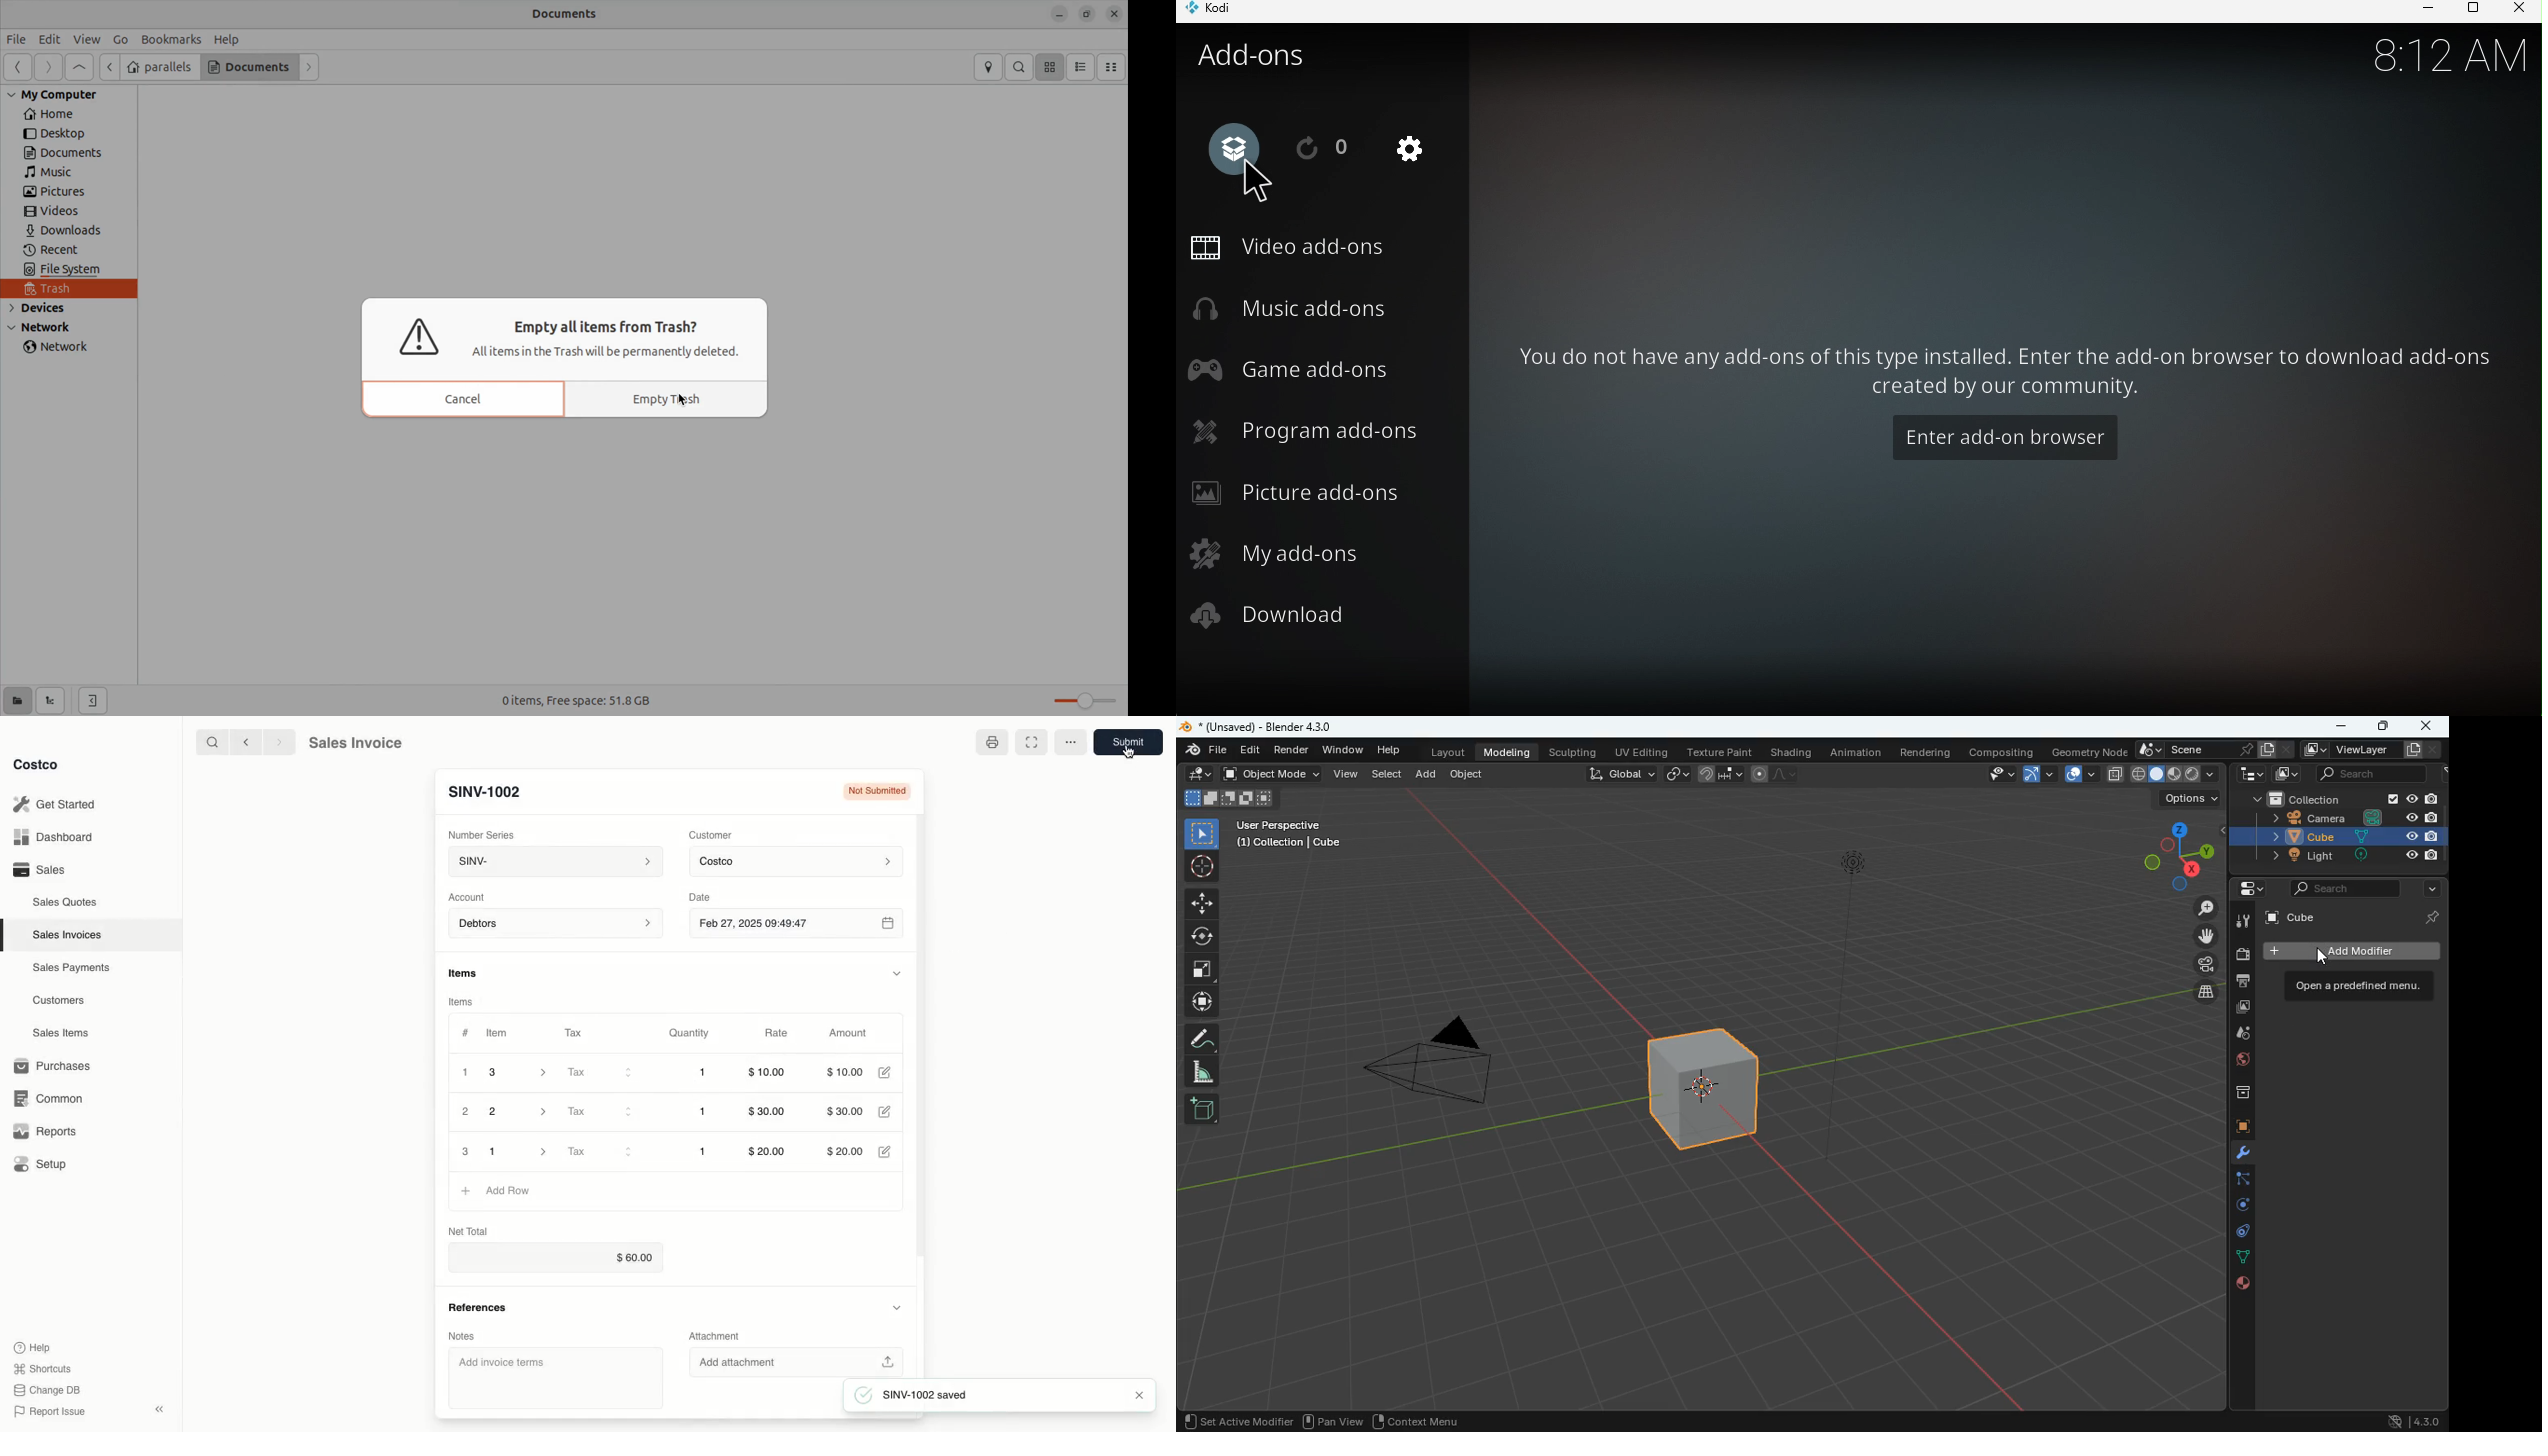 The image size is (2548, 1456). I want to click on Submit, so click(1129, 741).